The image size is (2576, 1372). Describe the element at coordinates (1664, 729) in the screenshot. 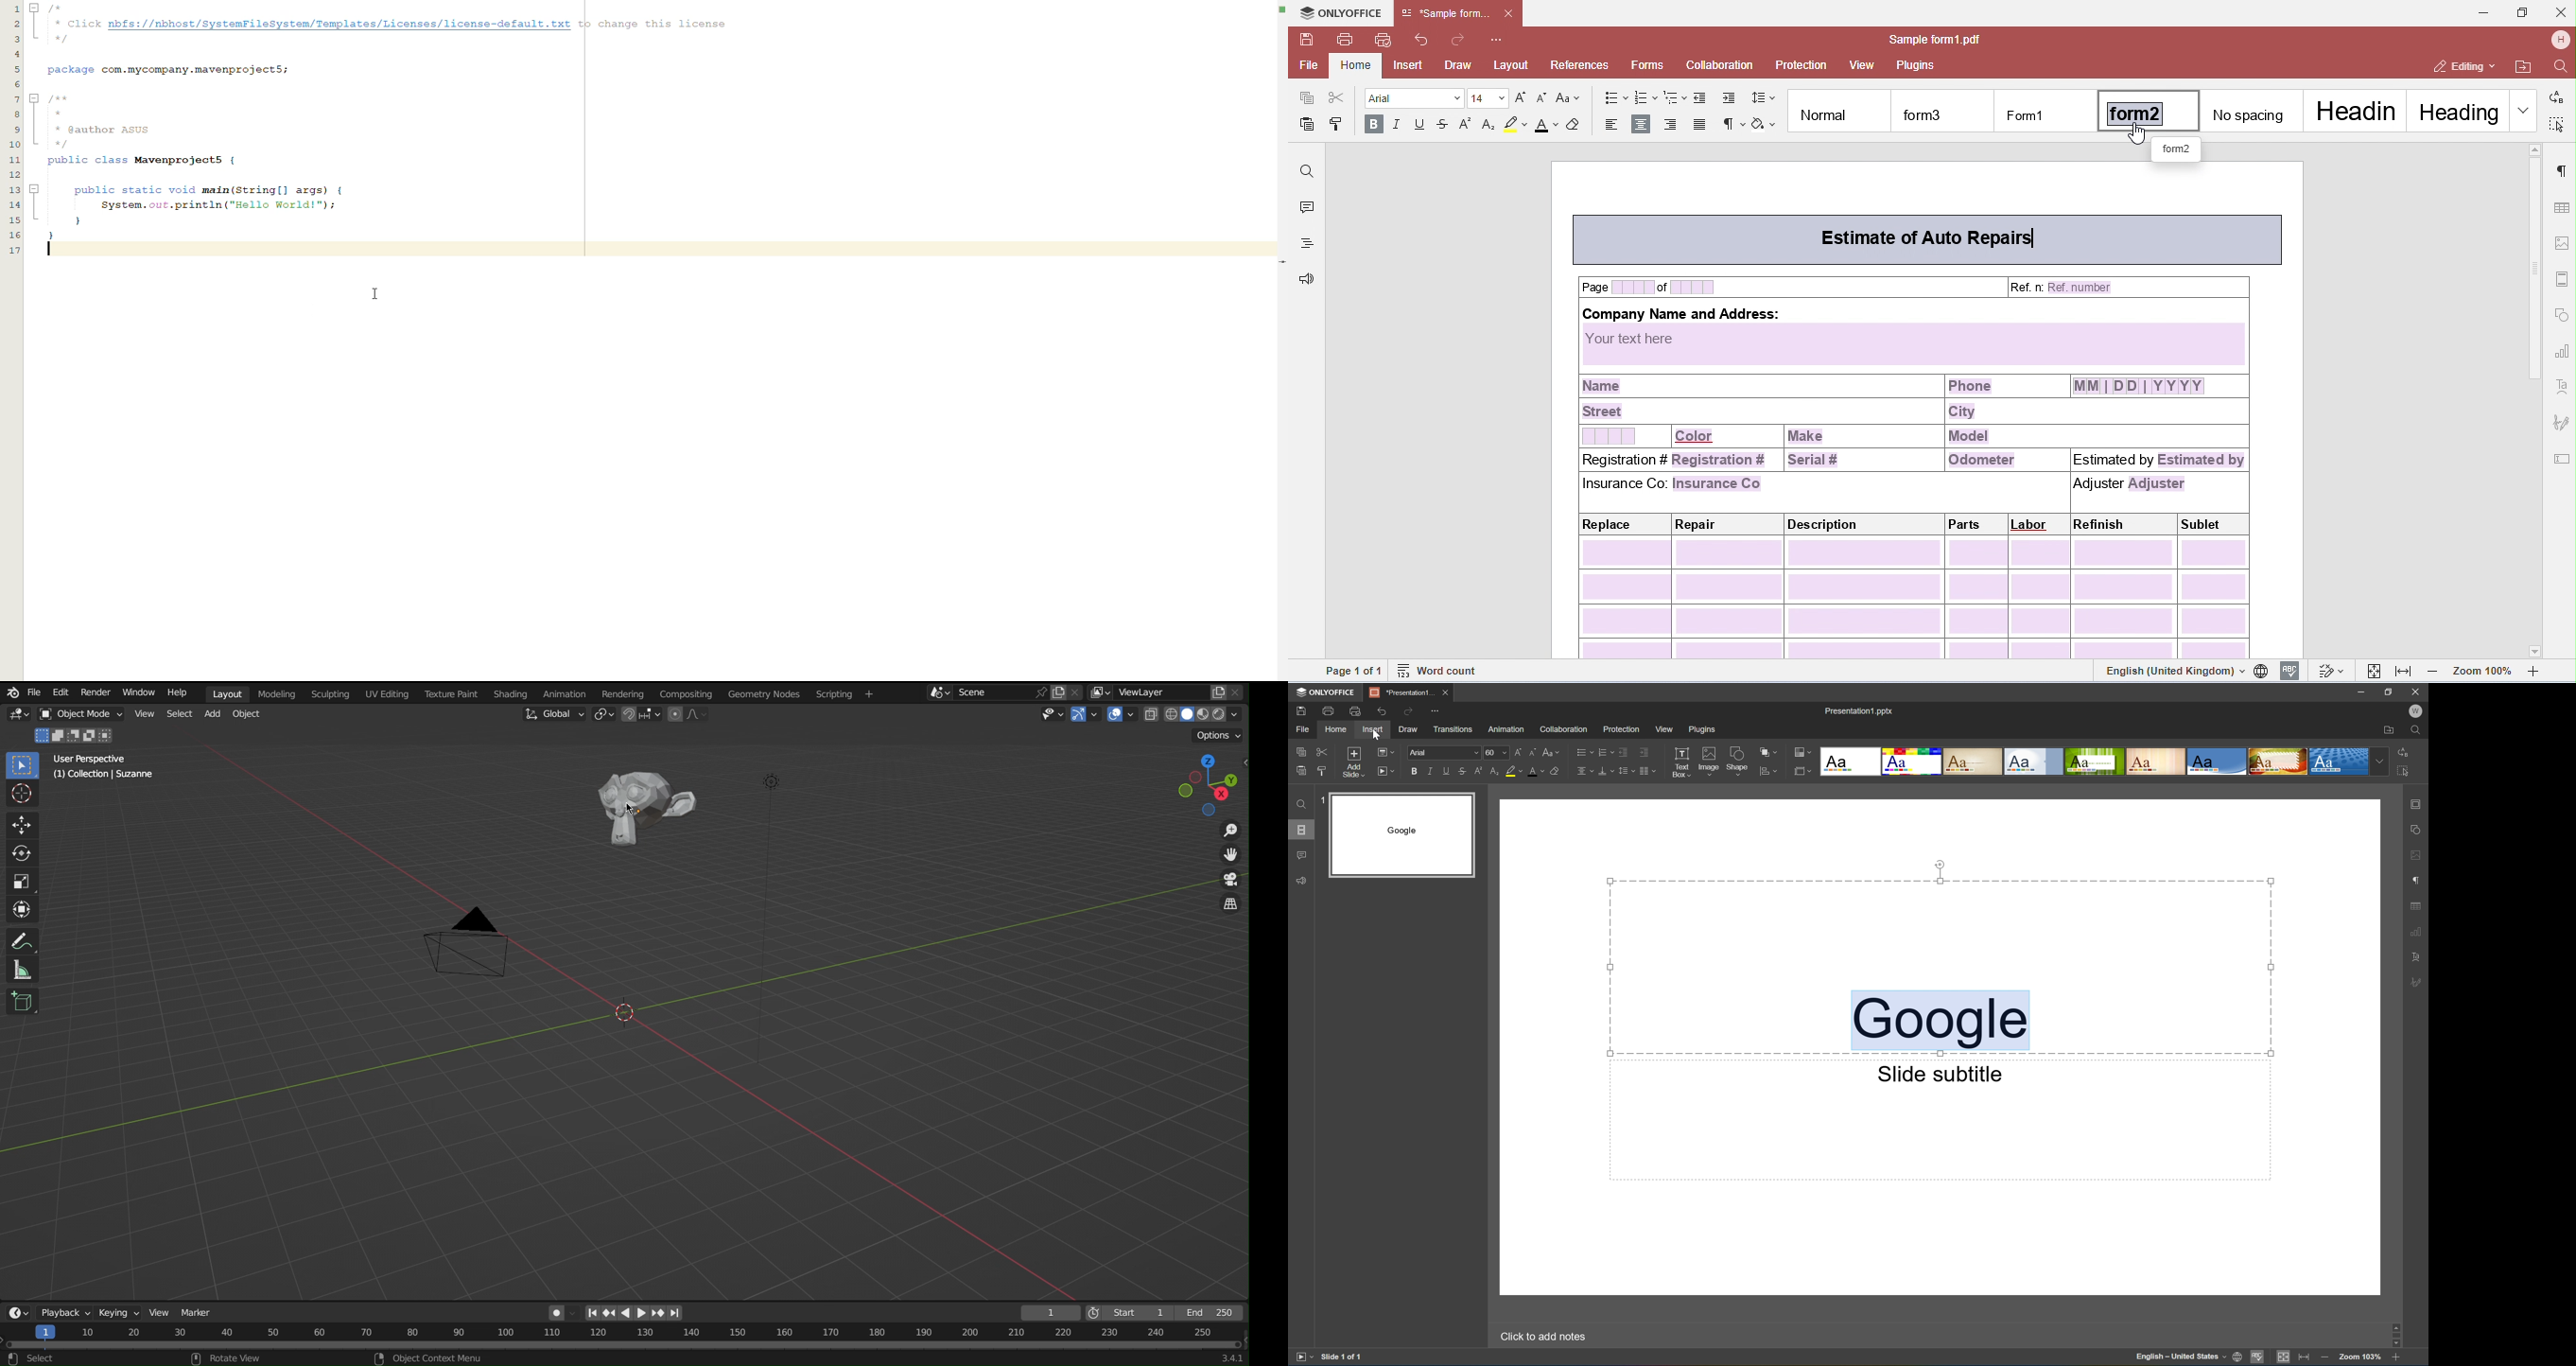

I see `View` at that location.